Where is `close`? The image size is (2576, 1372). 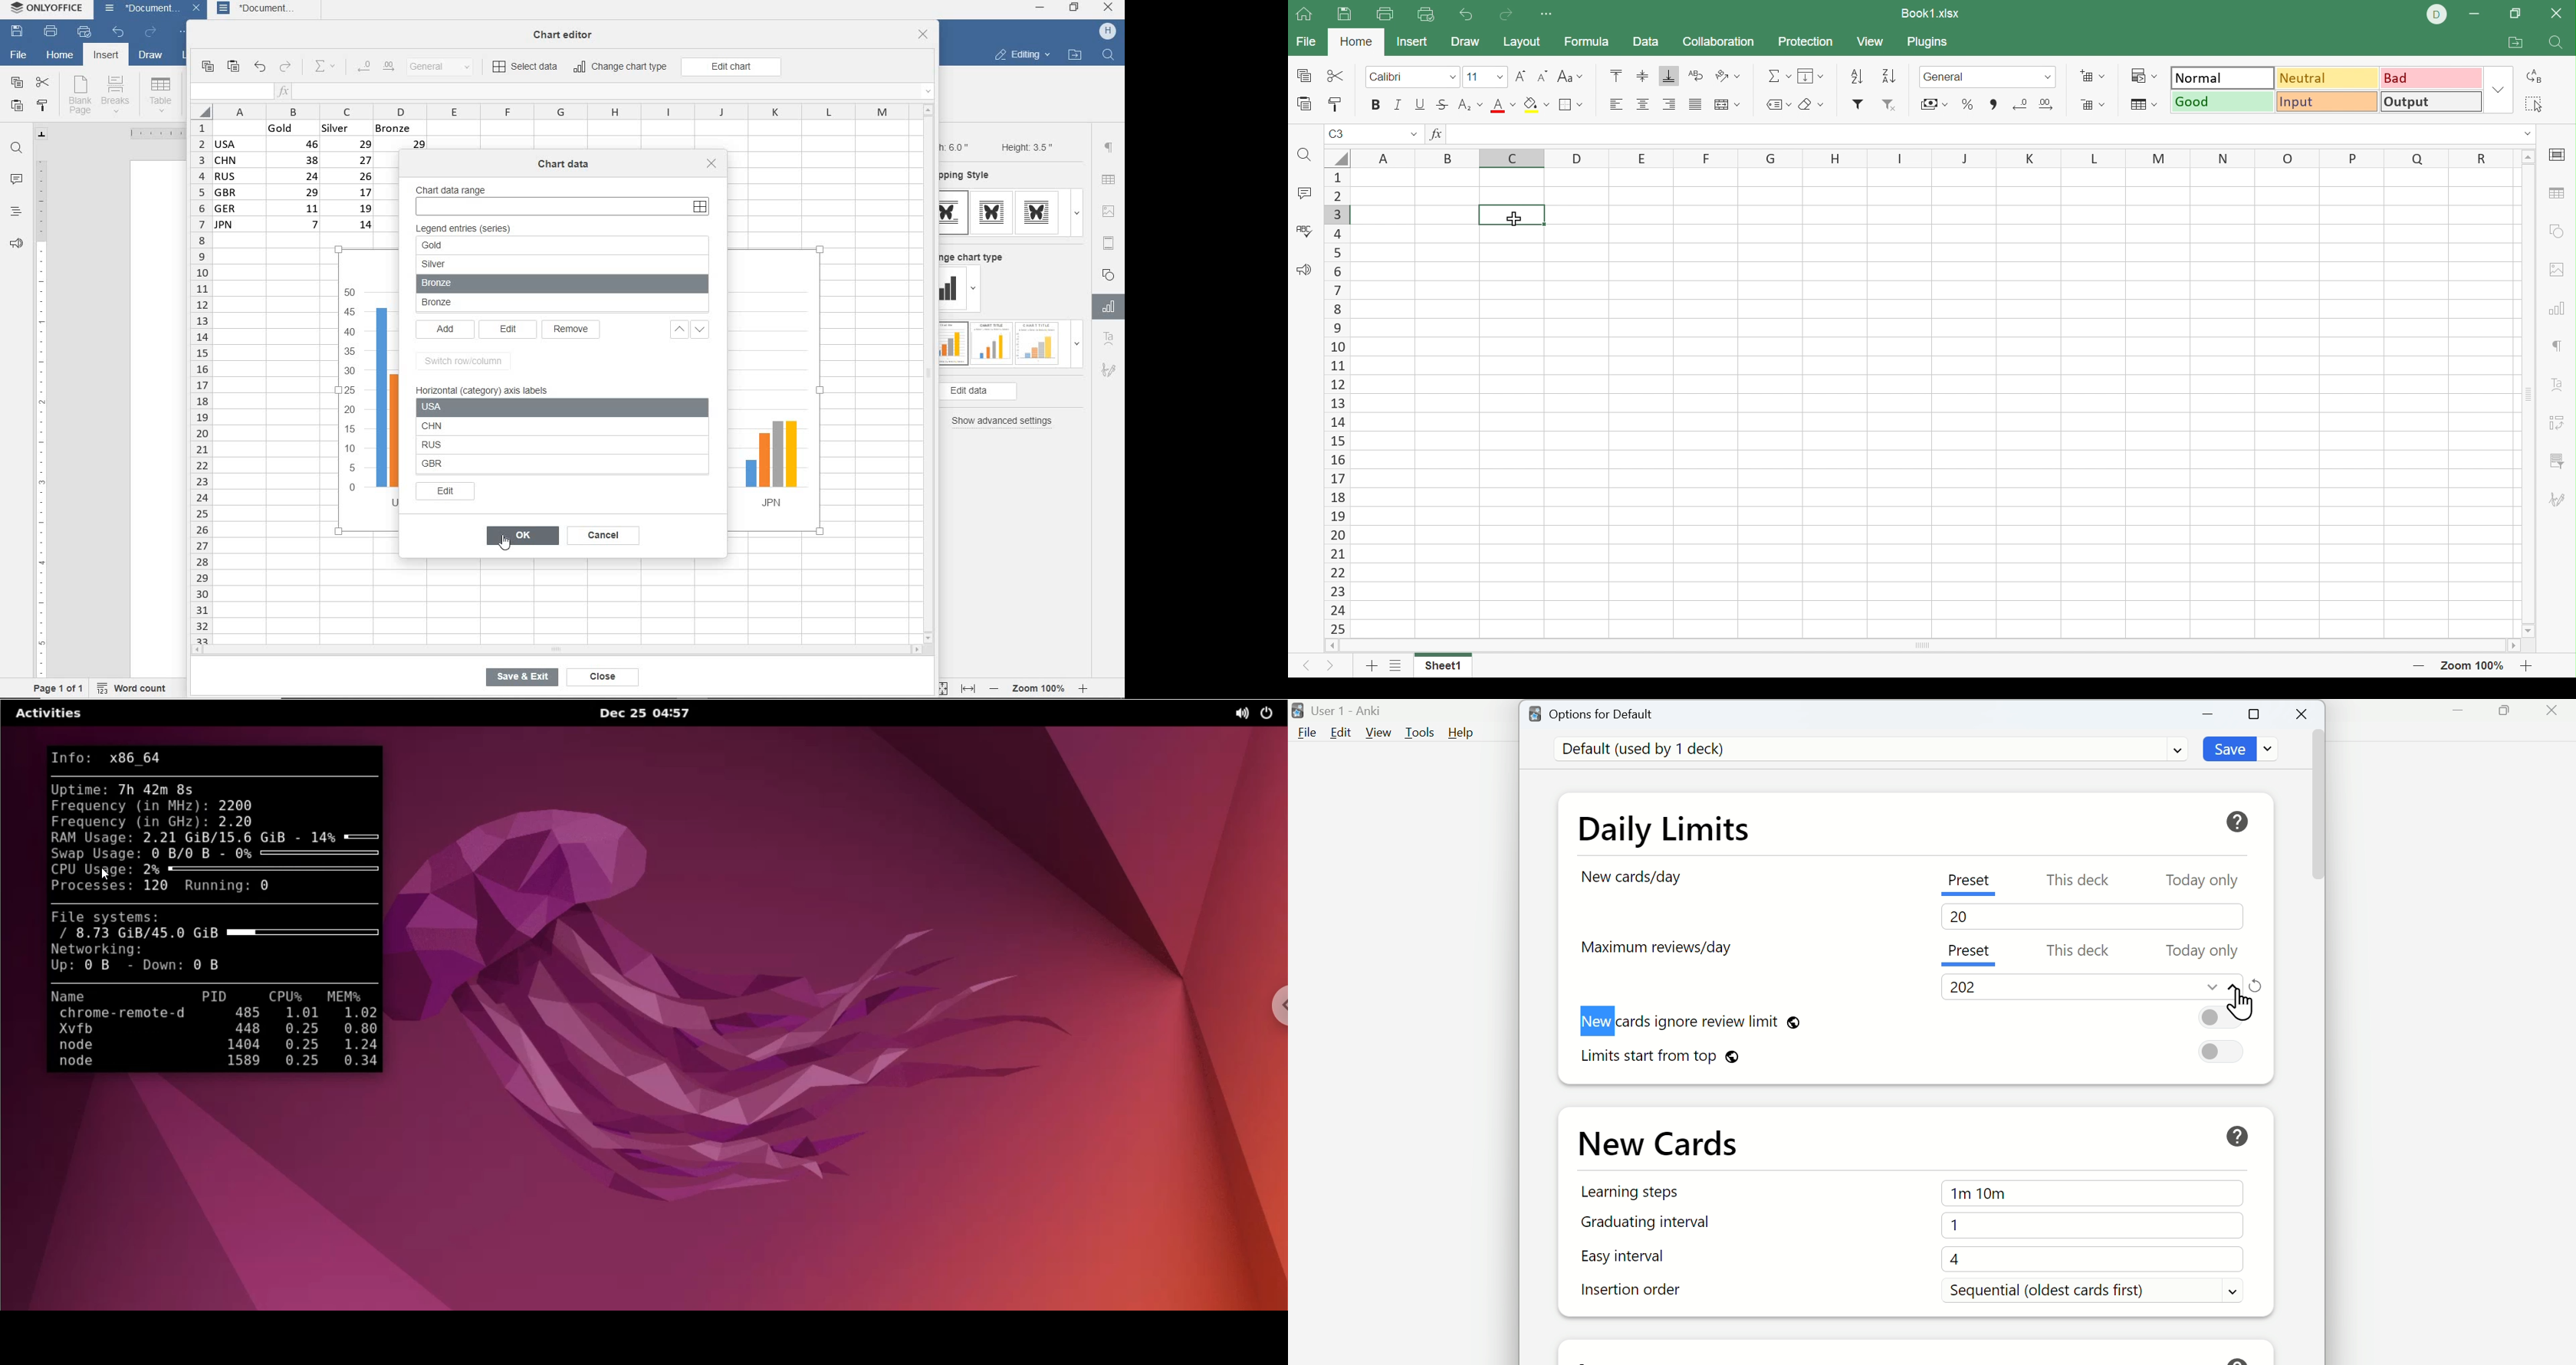 close is located at coordinates (1110, 9).